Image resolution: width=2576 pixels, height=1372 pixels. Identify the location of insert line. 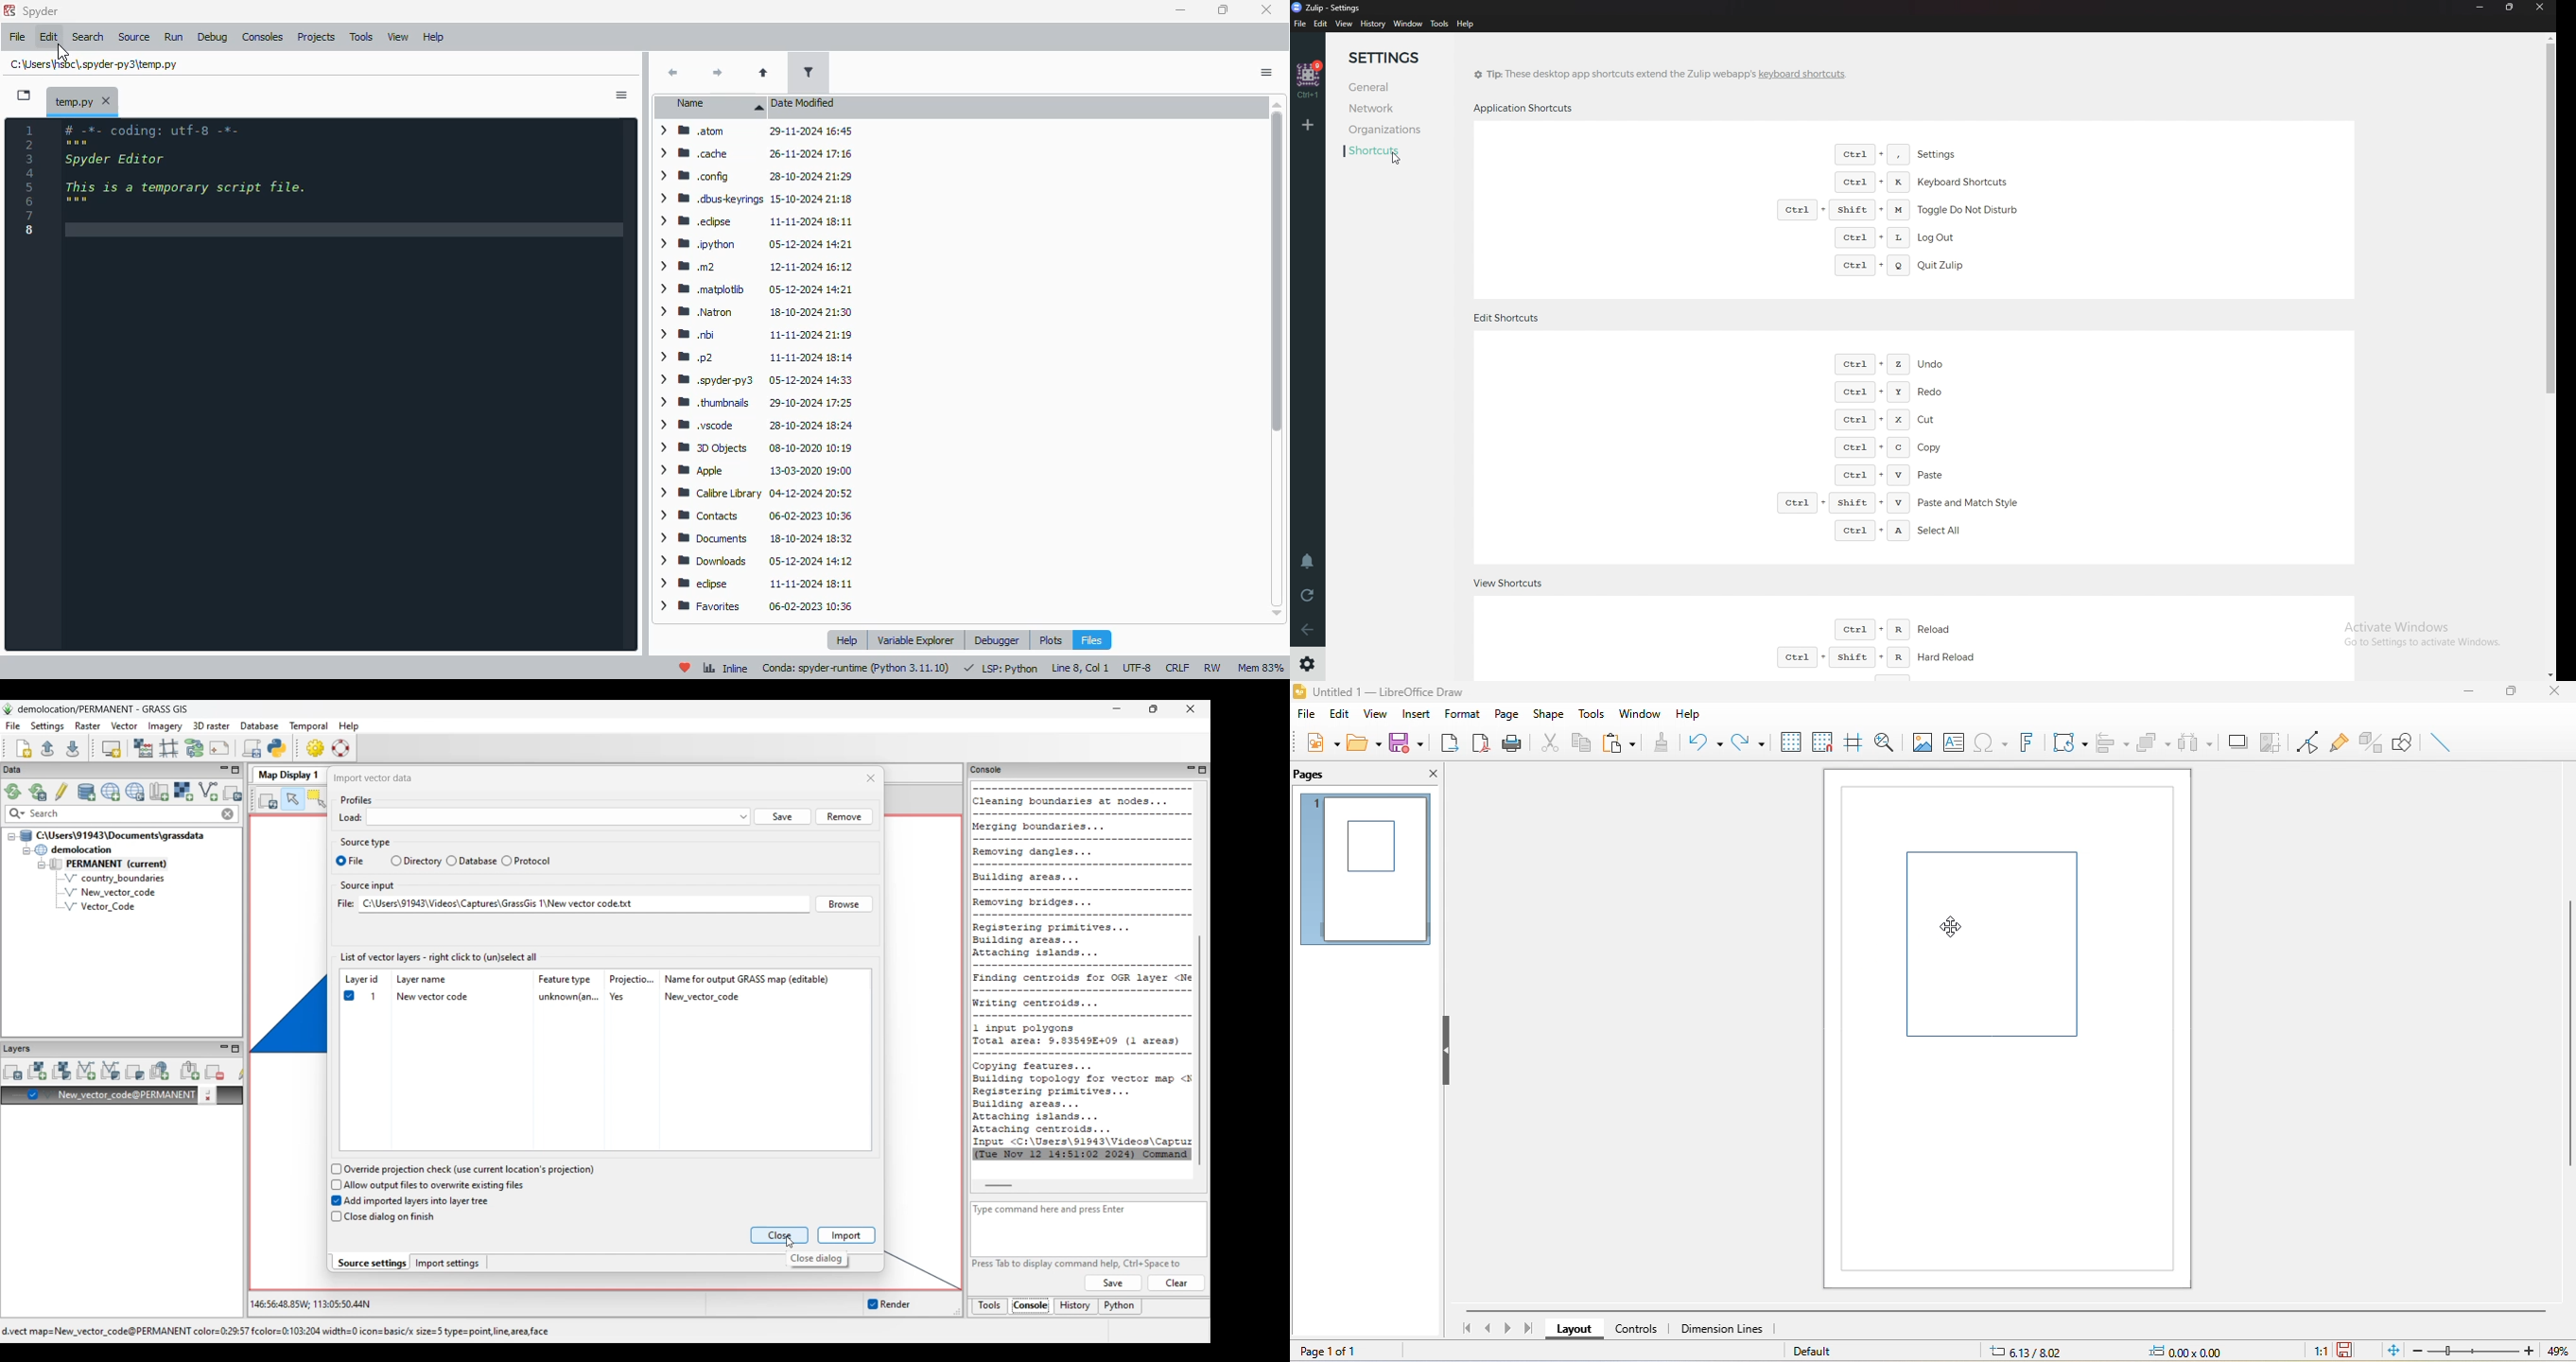
(2437, 740).